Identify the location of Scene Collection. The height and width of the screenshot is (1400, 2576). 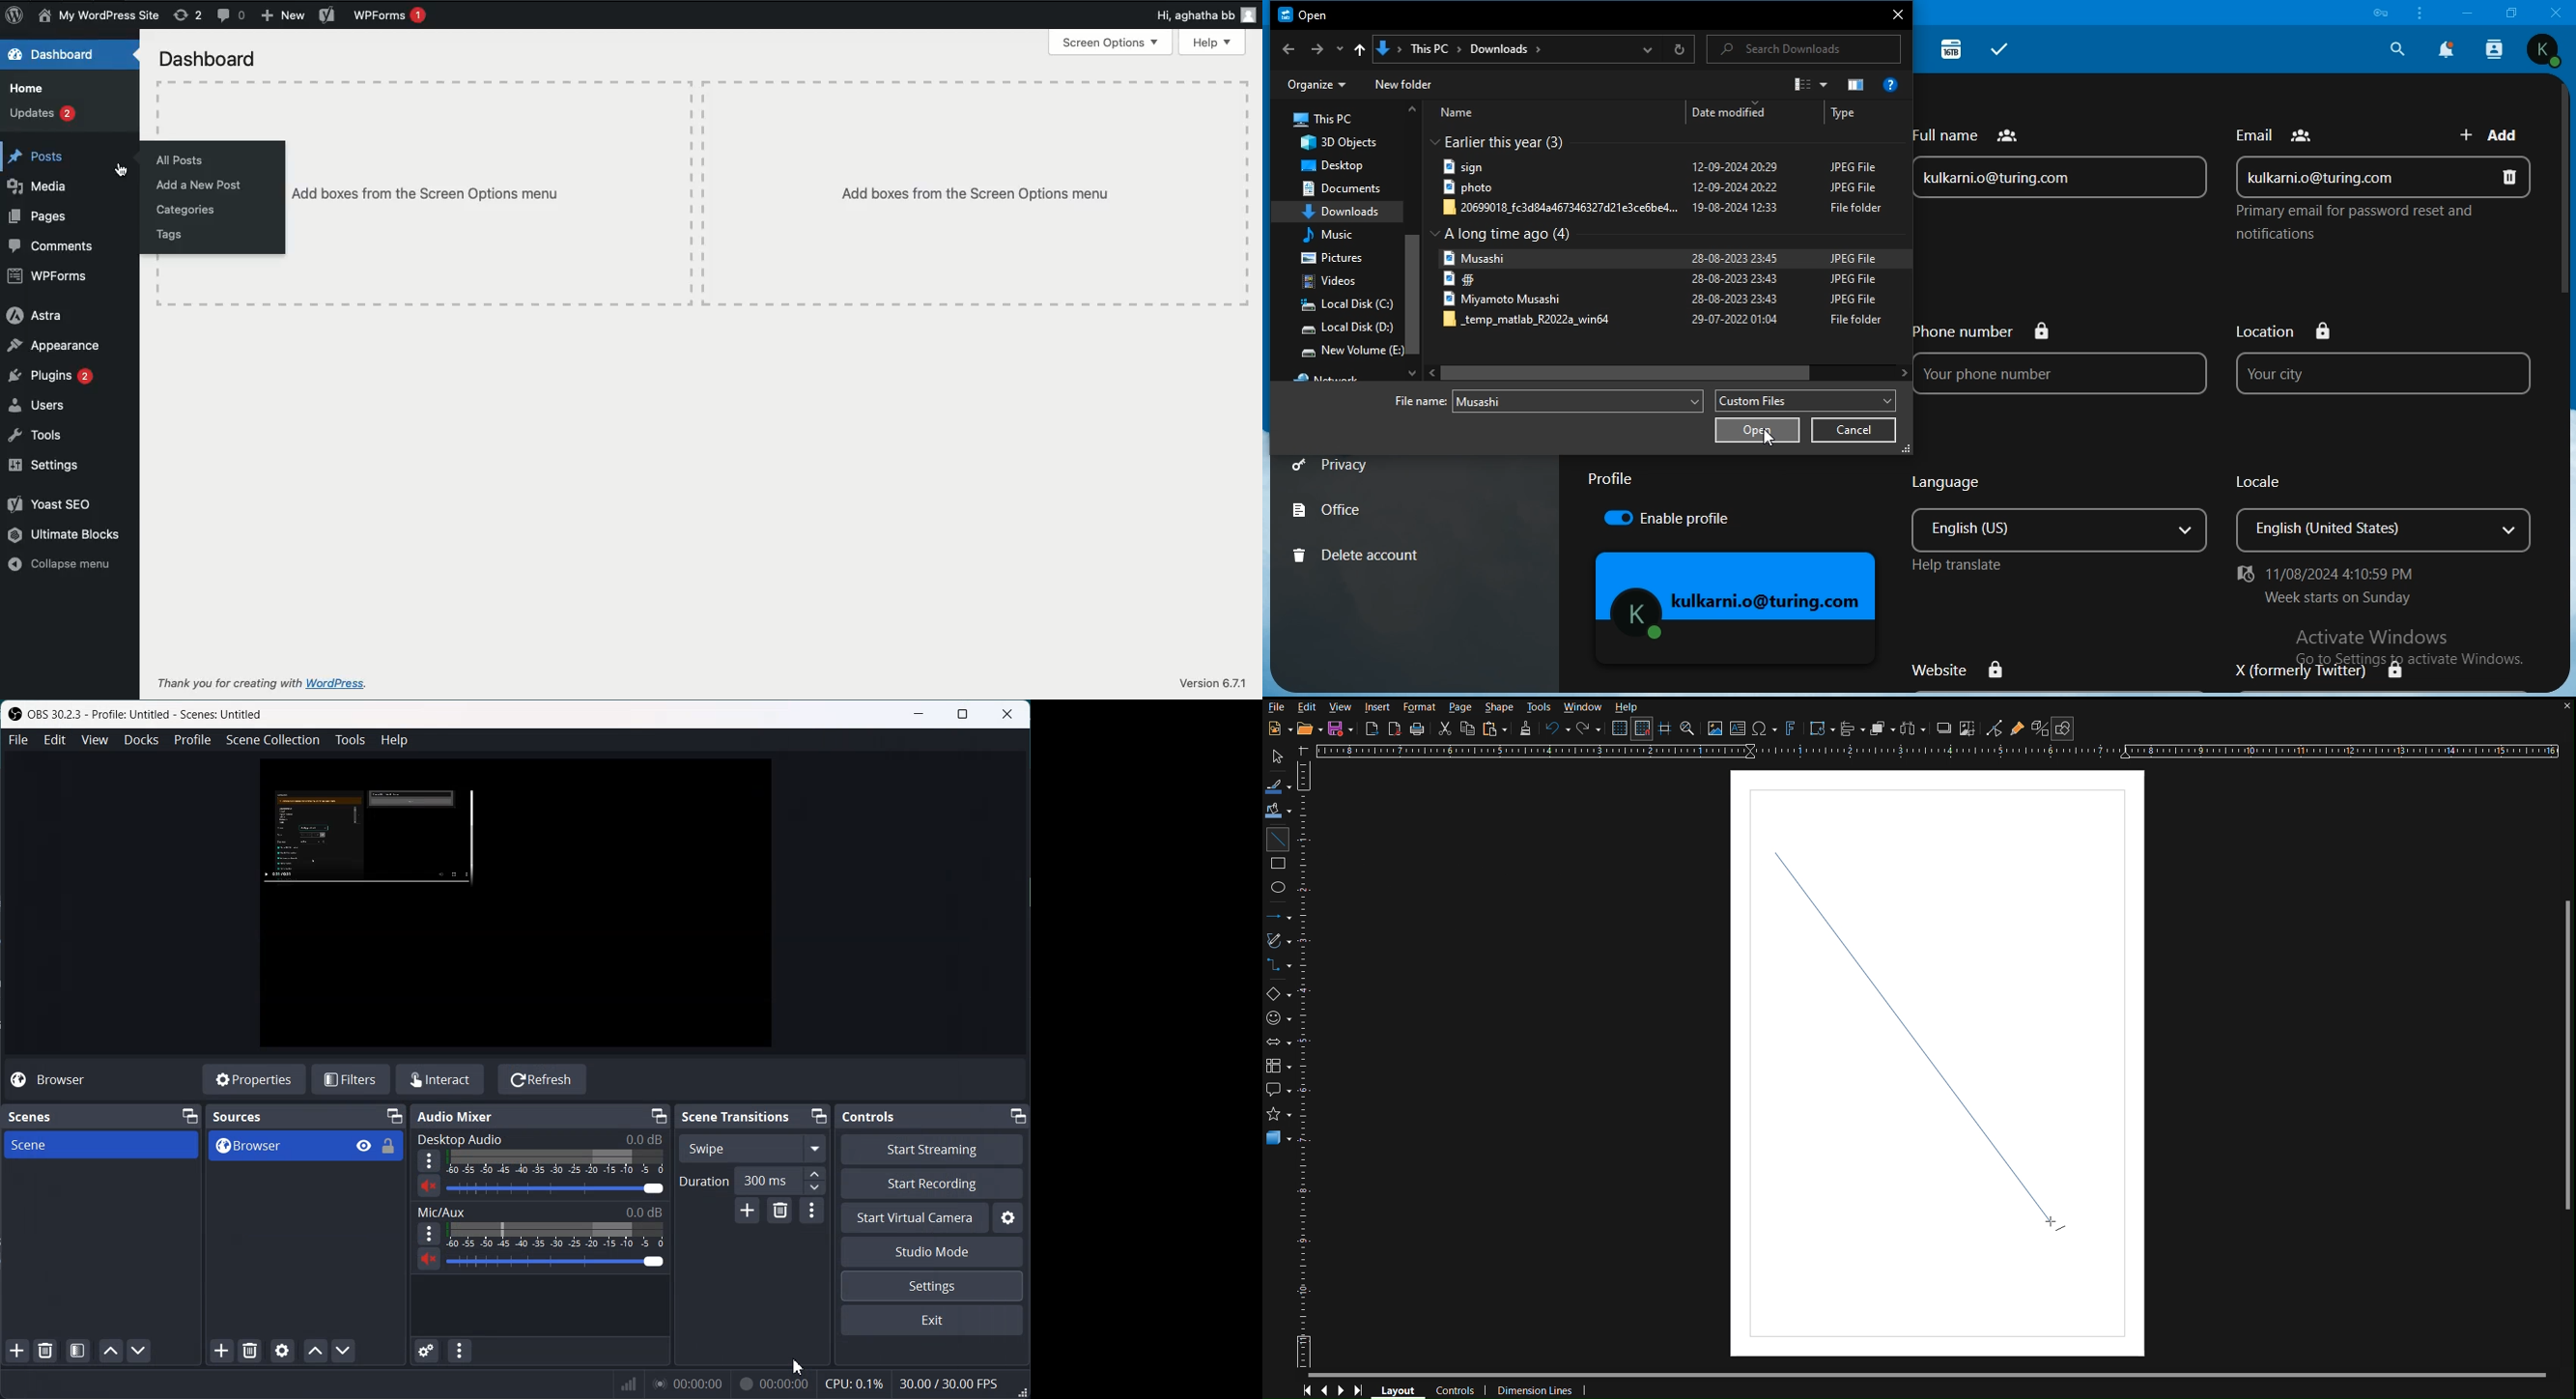
(273, 740).